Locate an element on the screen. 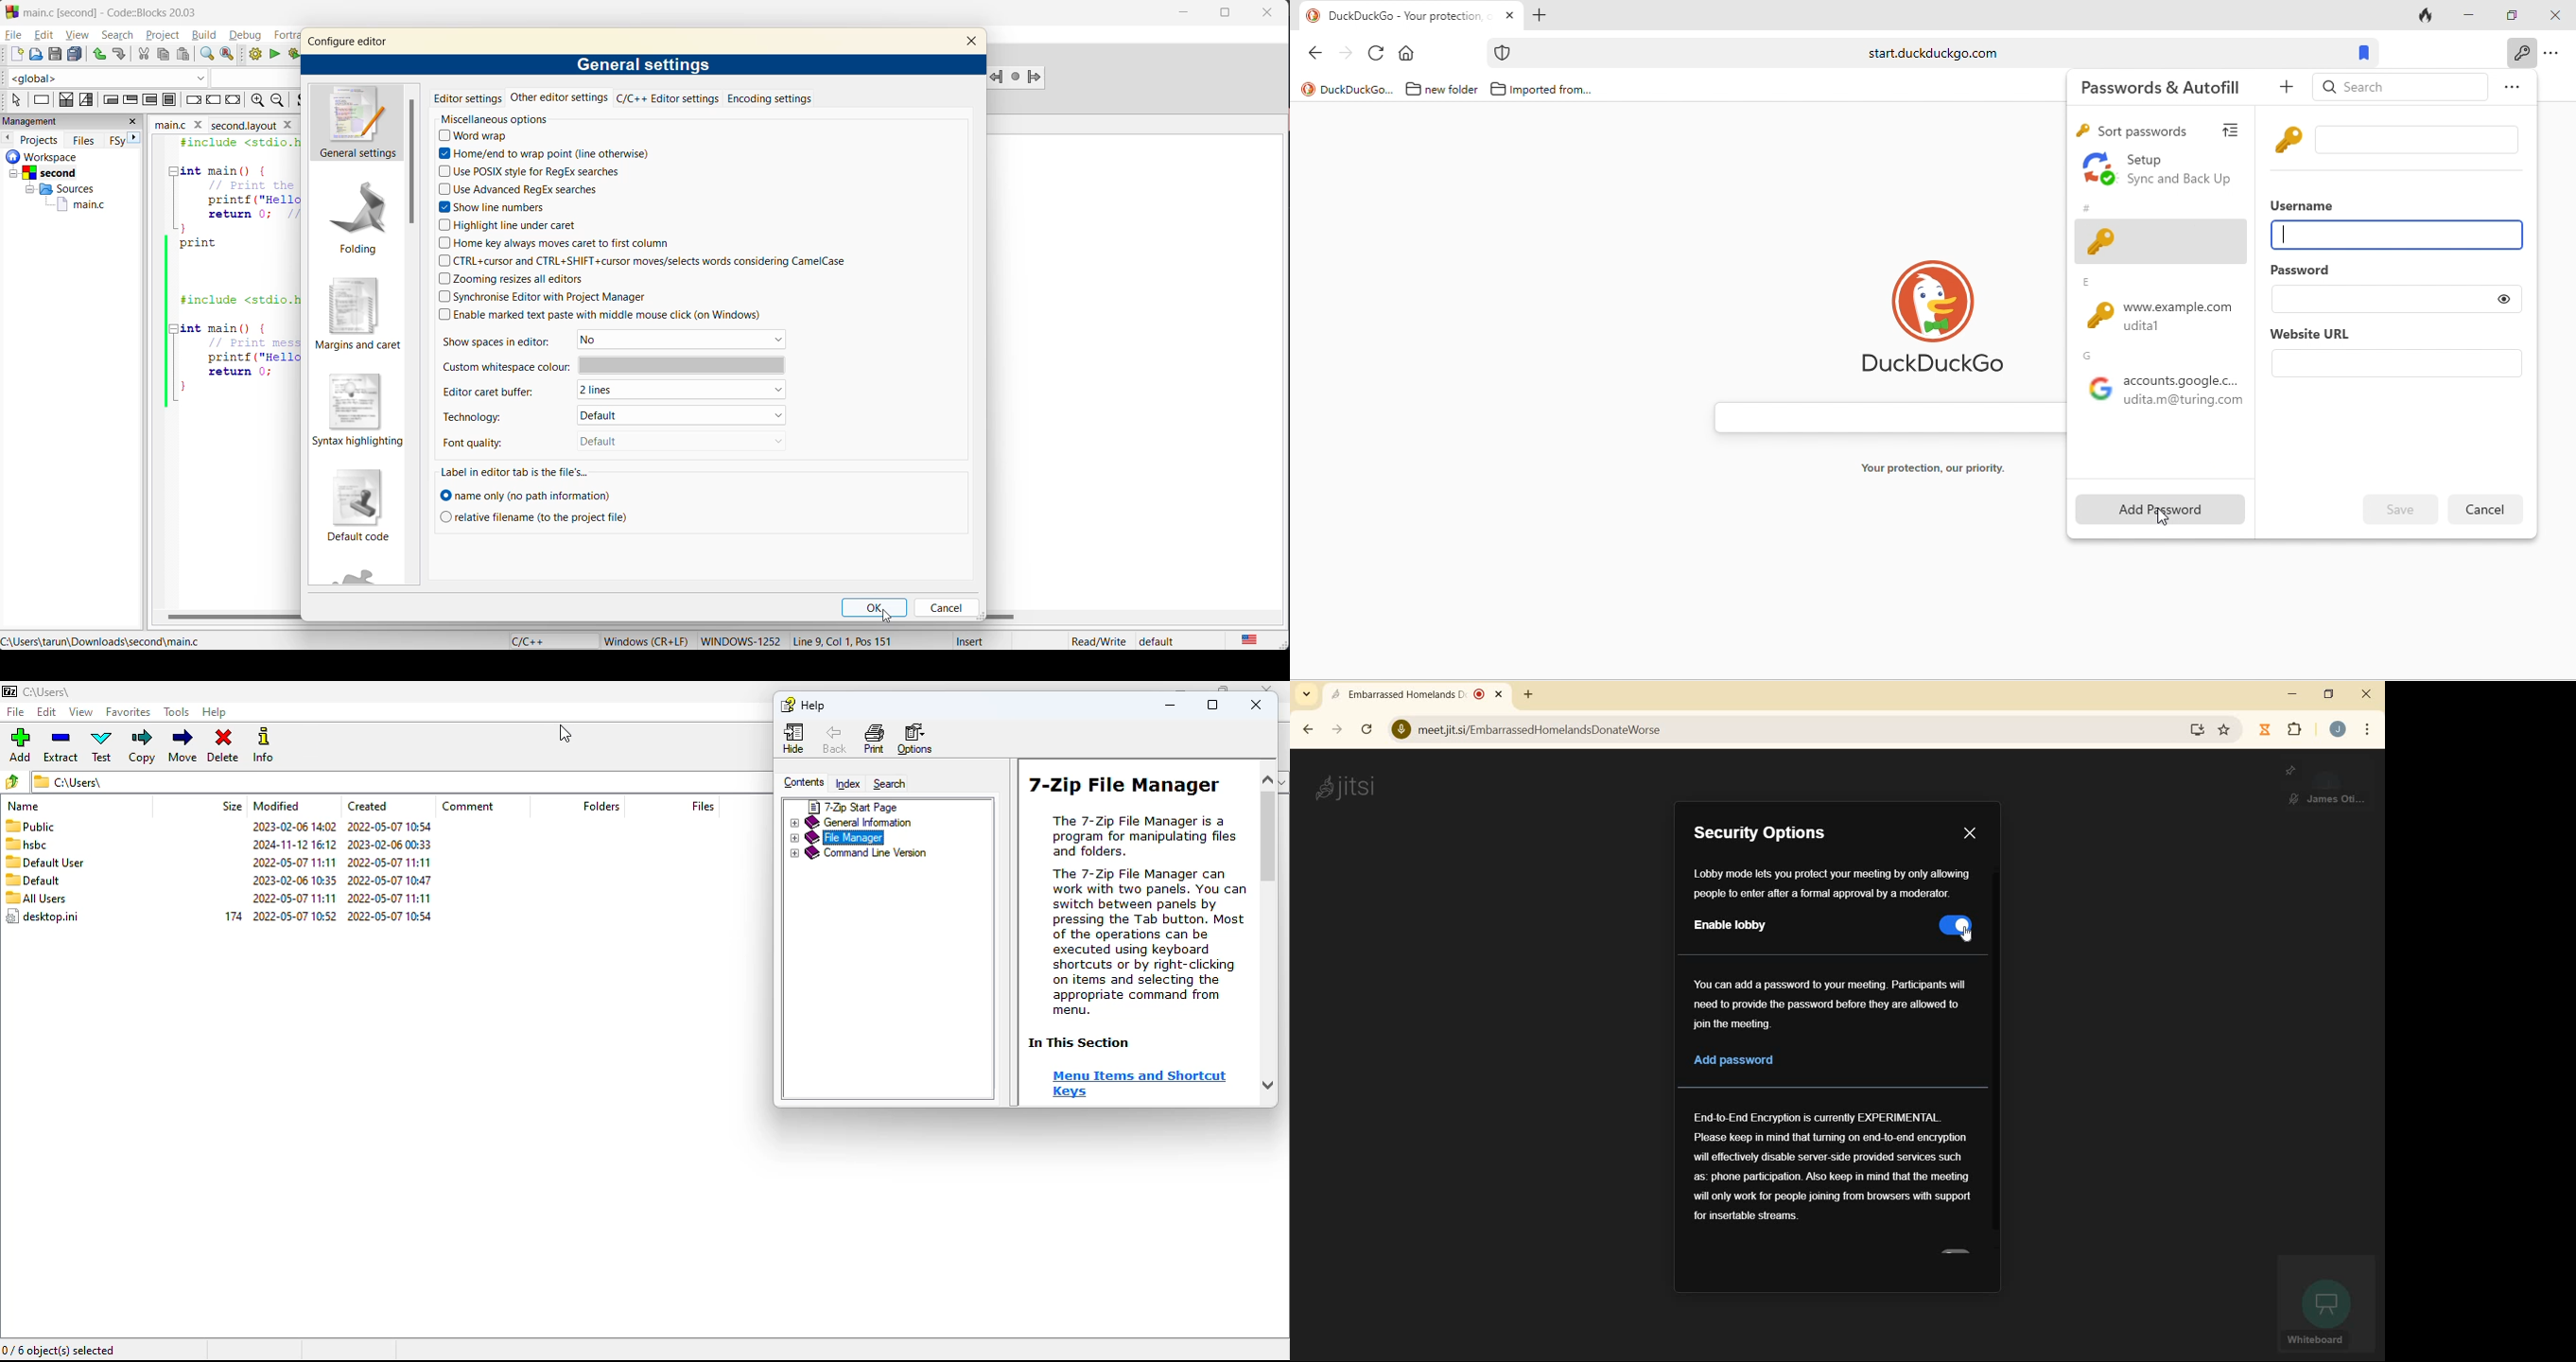 The image size is (2576, 1372). show spaces in editor is located at coordinates (495, 341).